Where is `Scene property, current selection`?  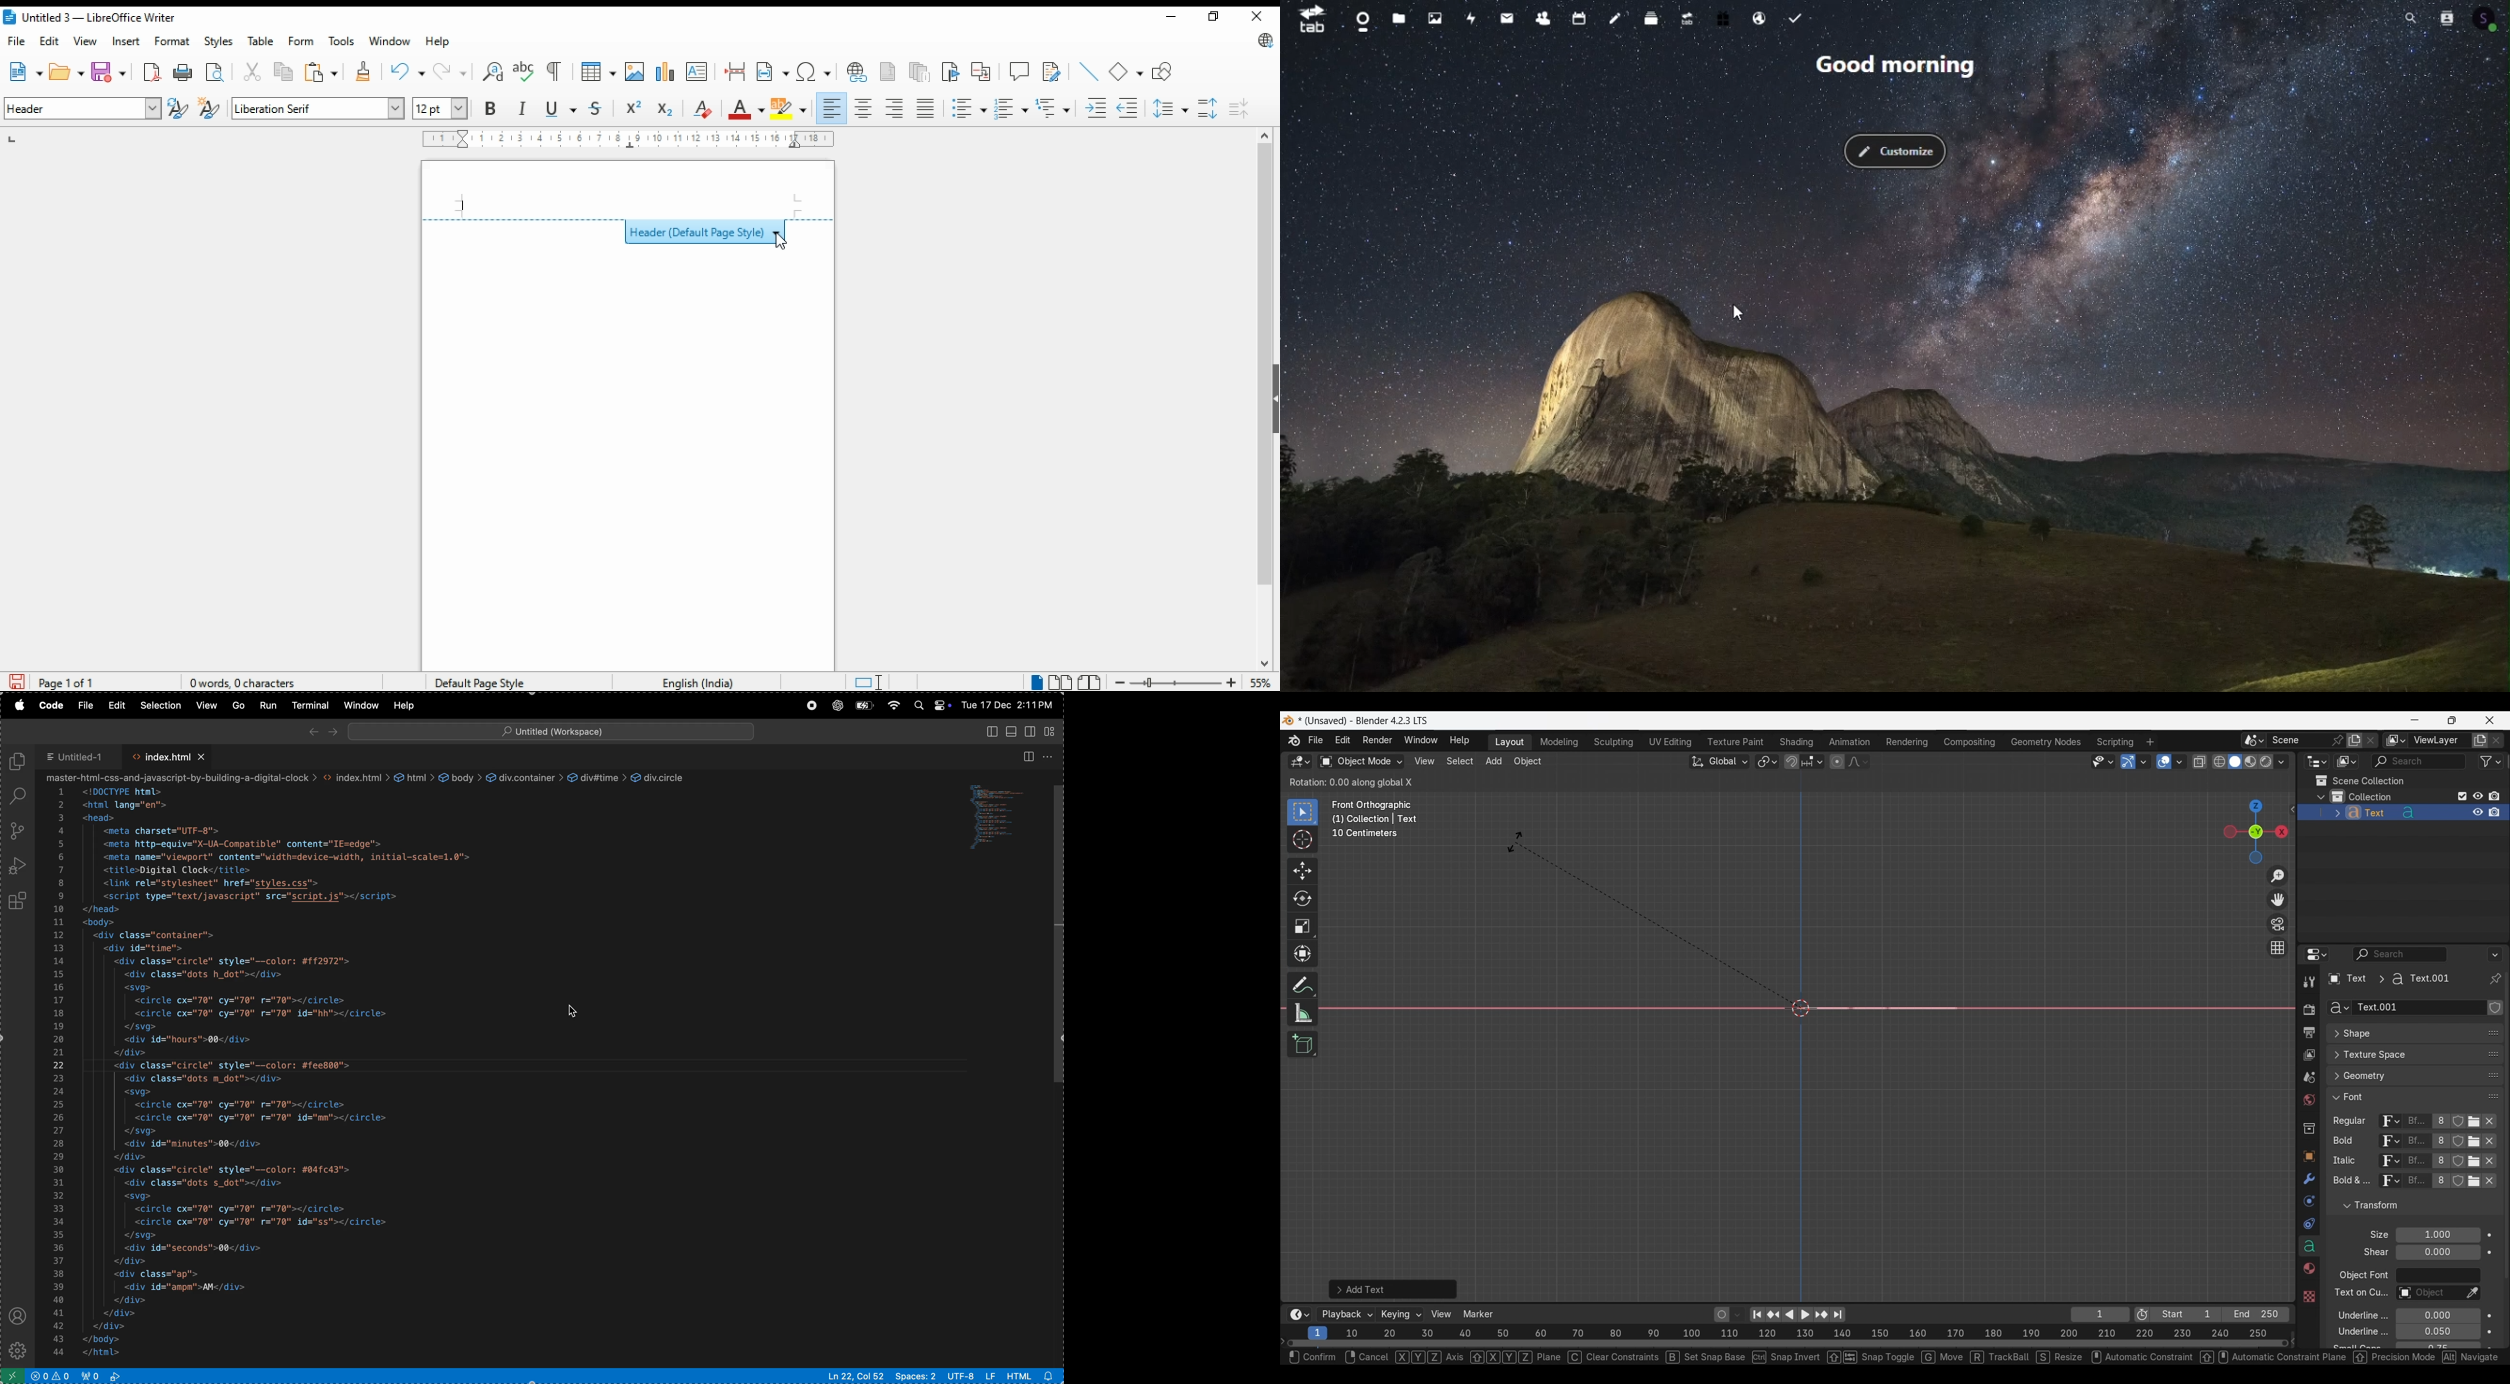 Scene property, current selection is located at coordinates (2309, 1078).